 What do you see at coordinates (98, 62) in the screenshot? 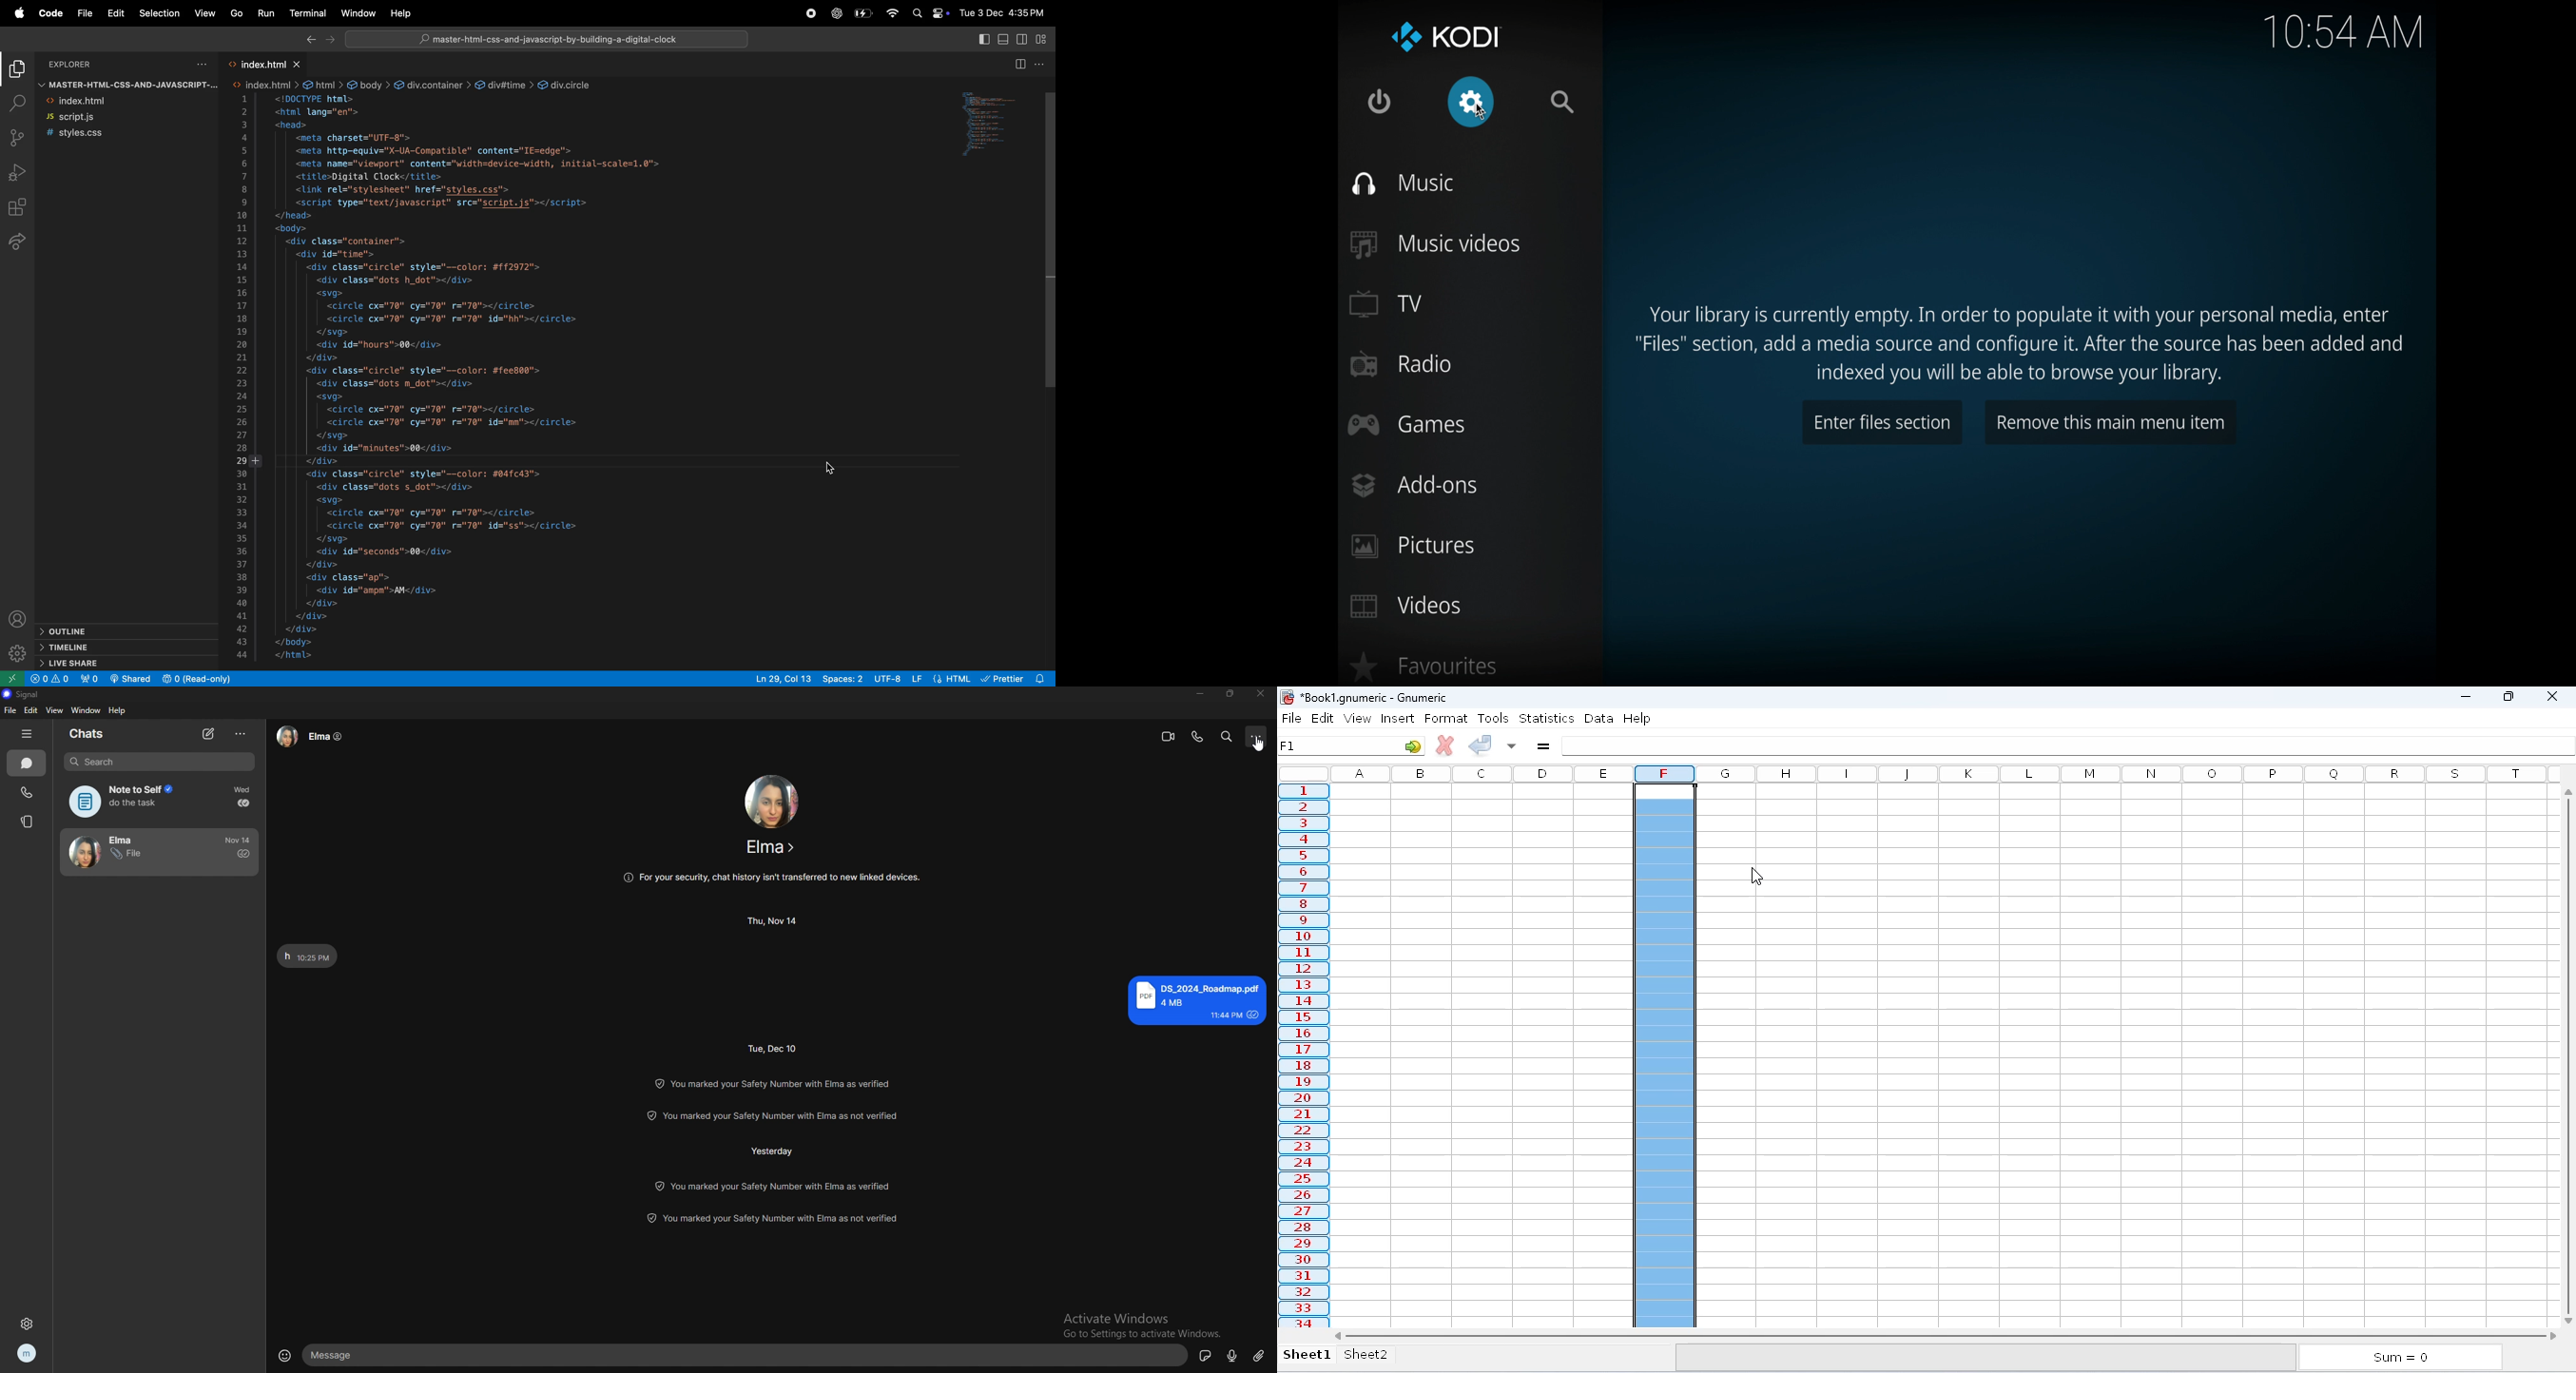
I see `explorer` at bounding box center [98, 62].